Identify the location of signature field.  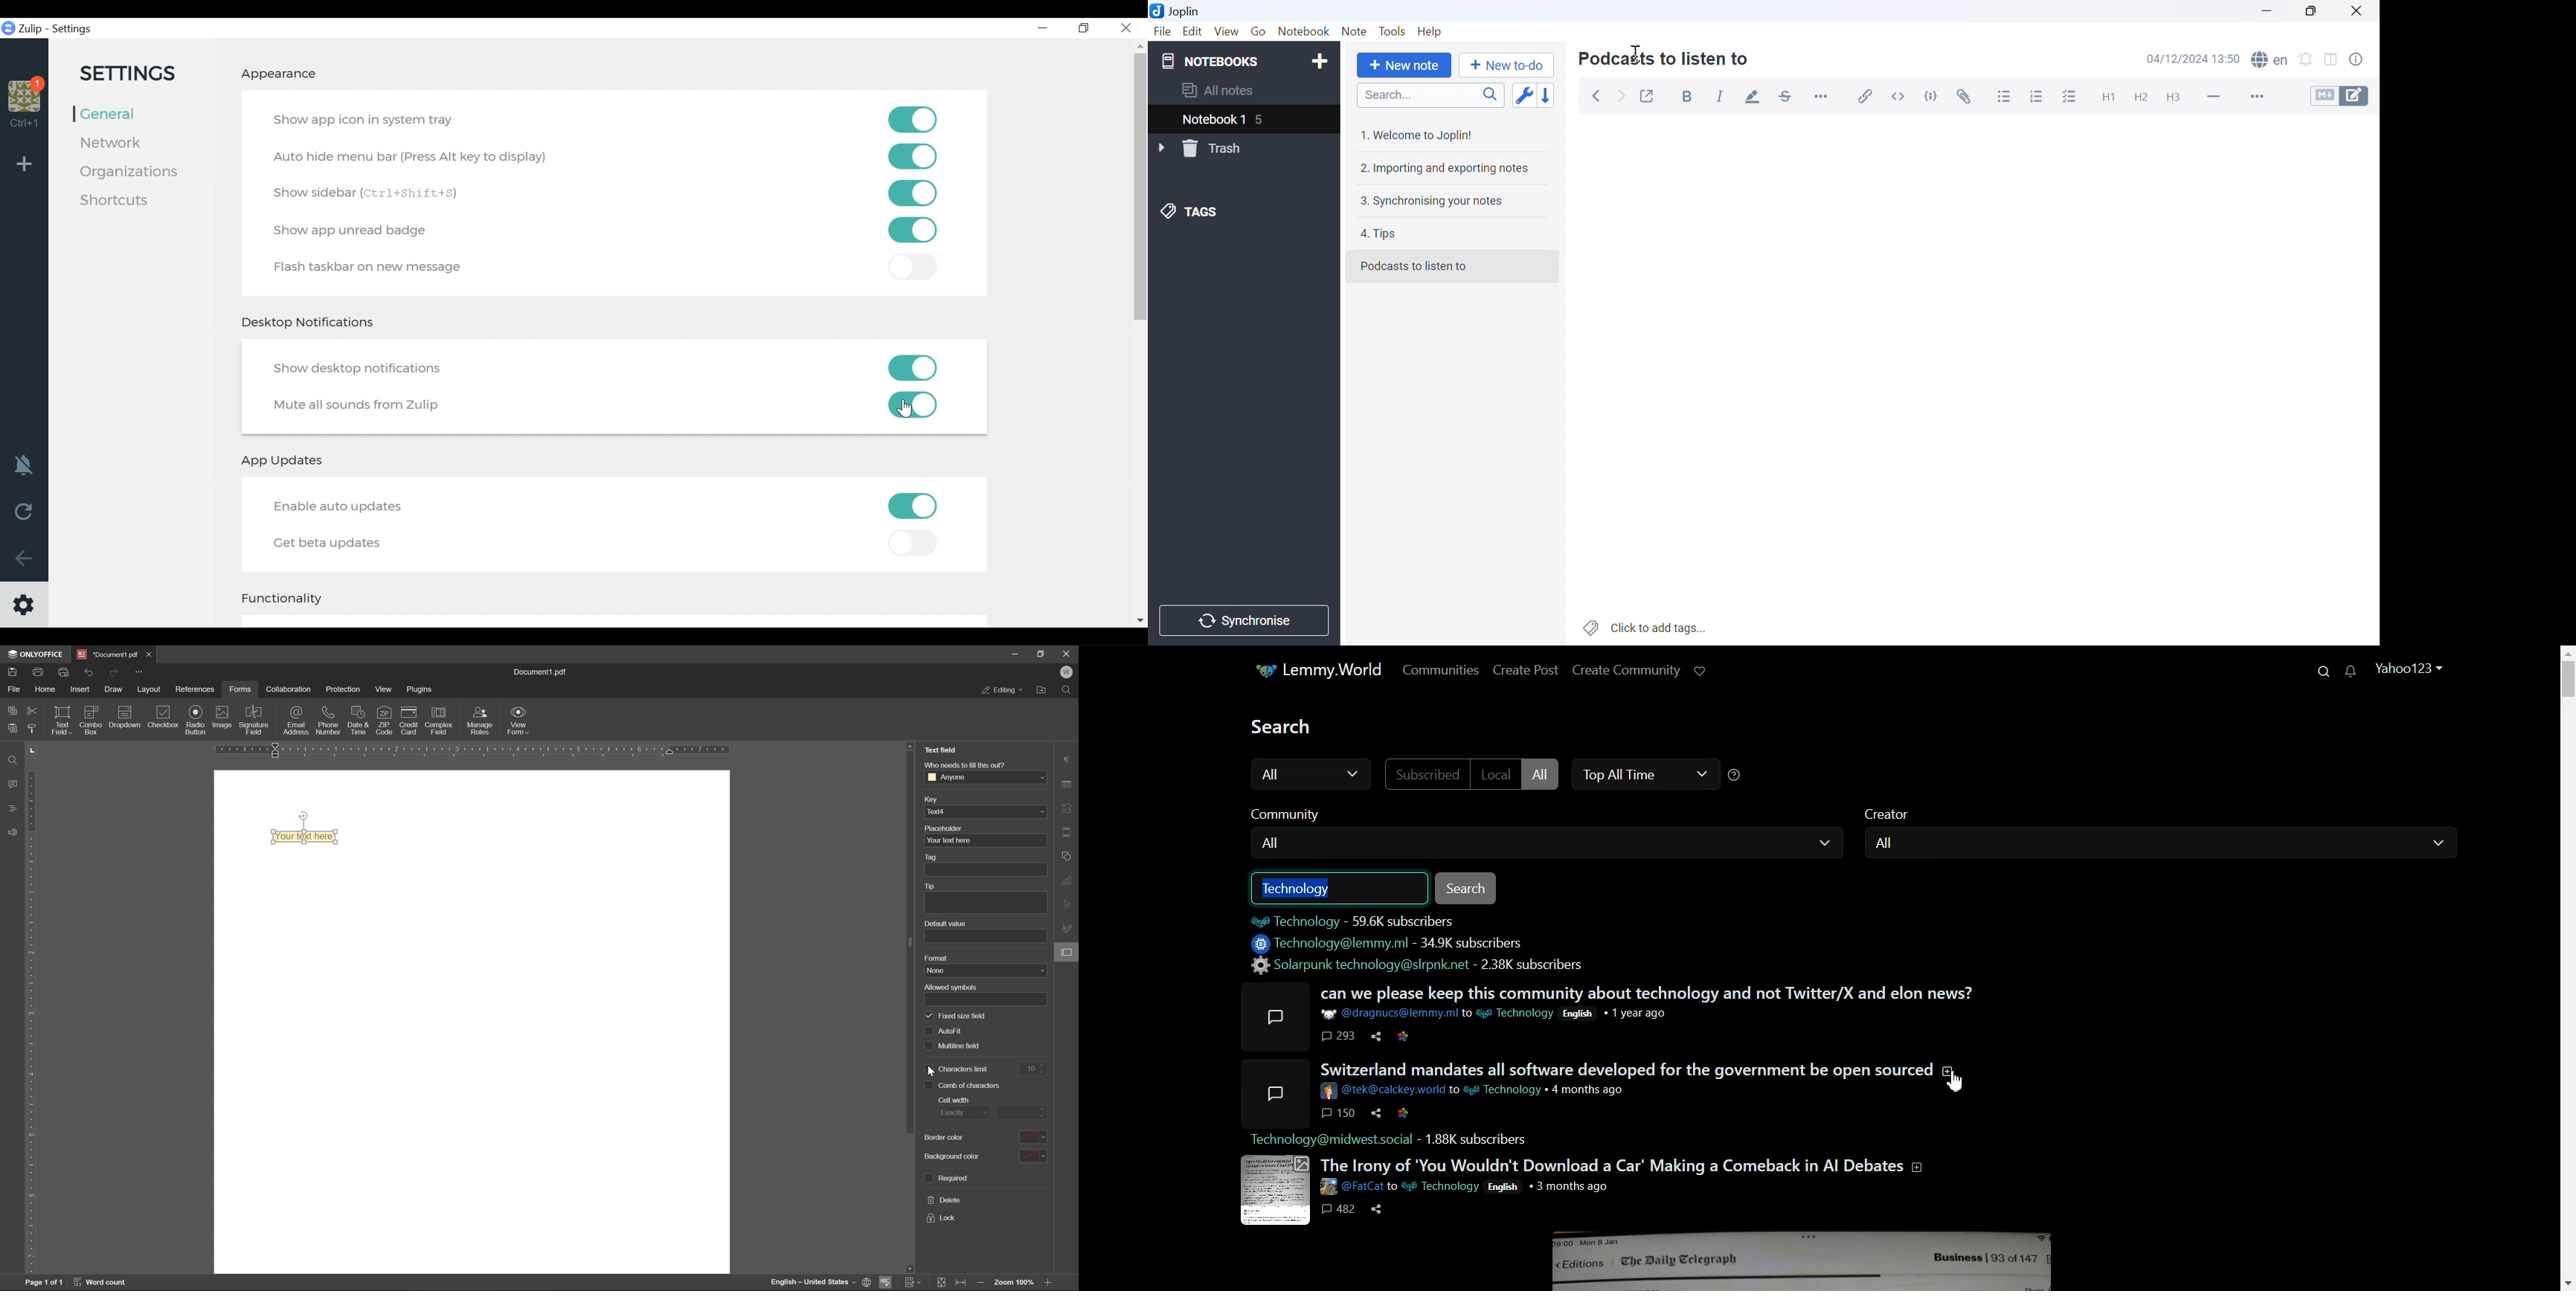
(256, 721).